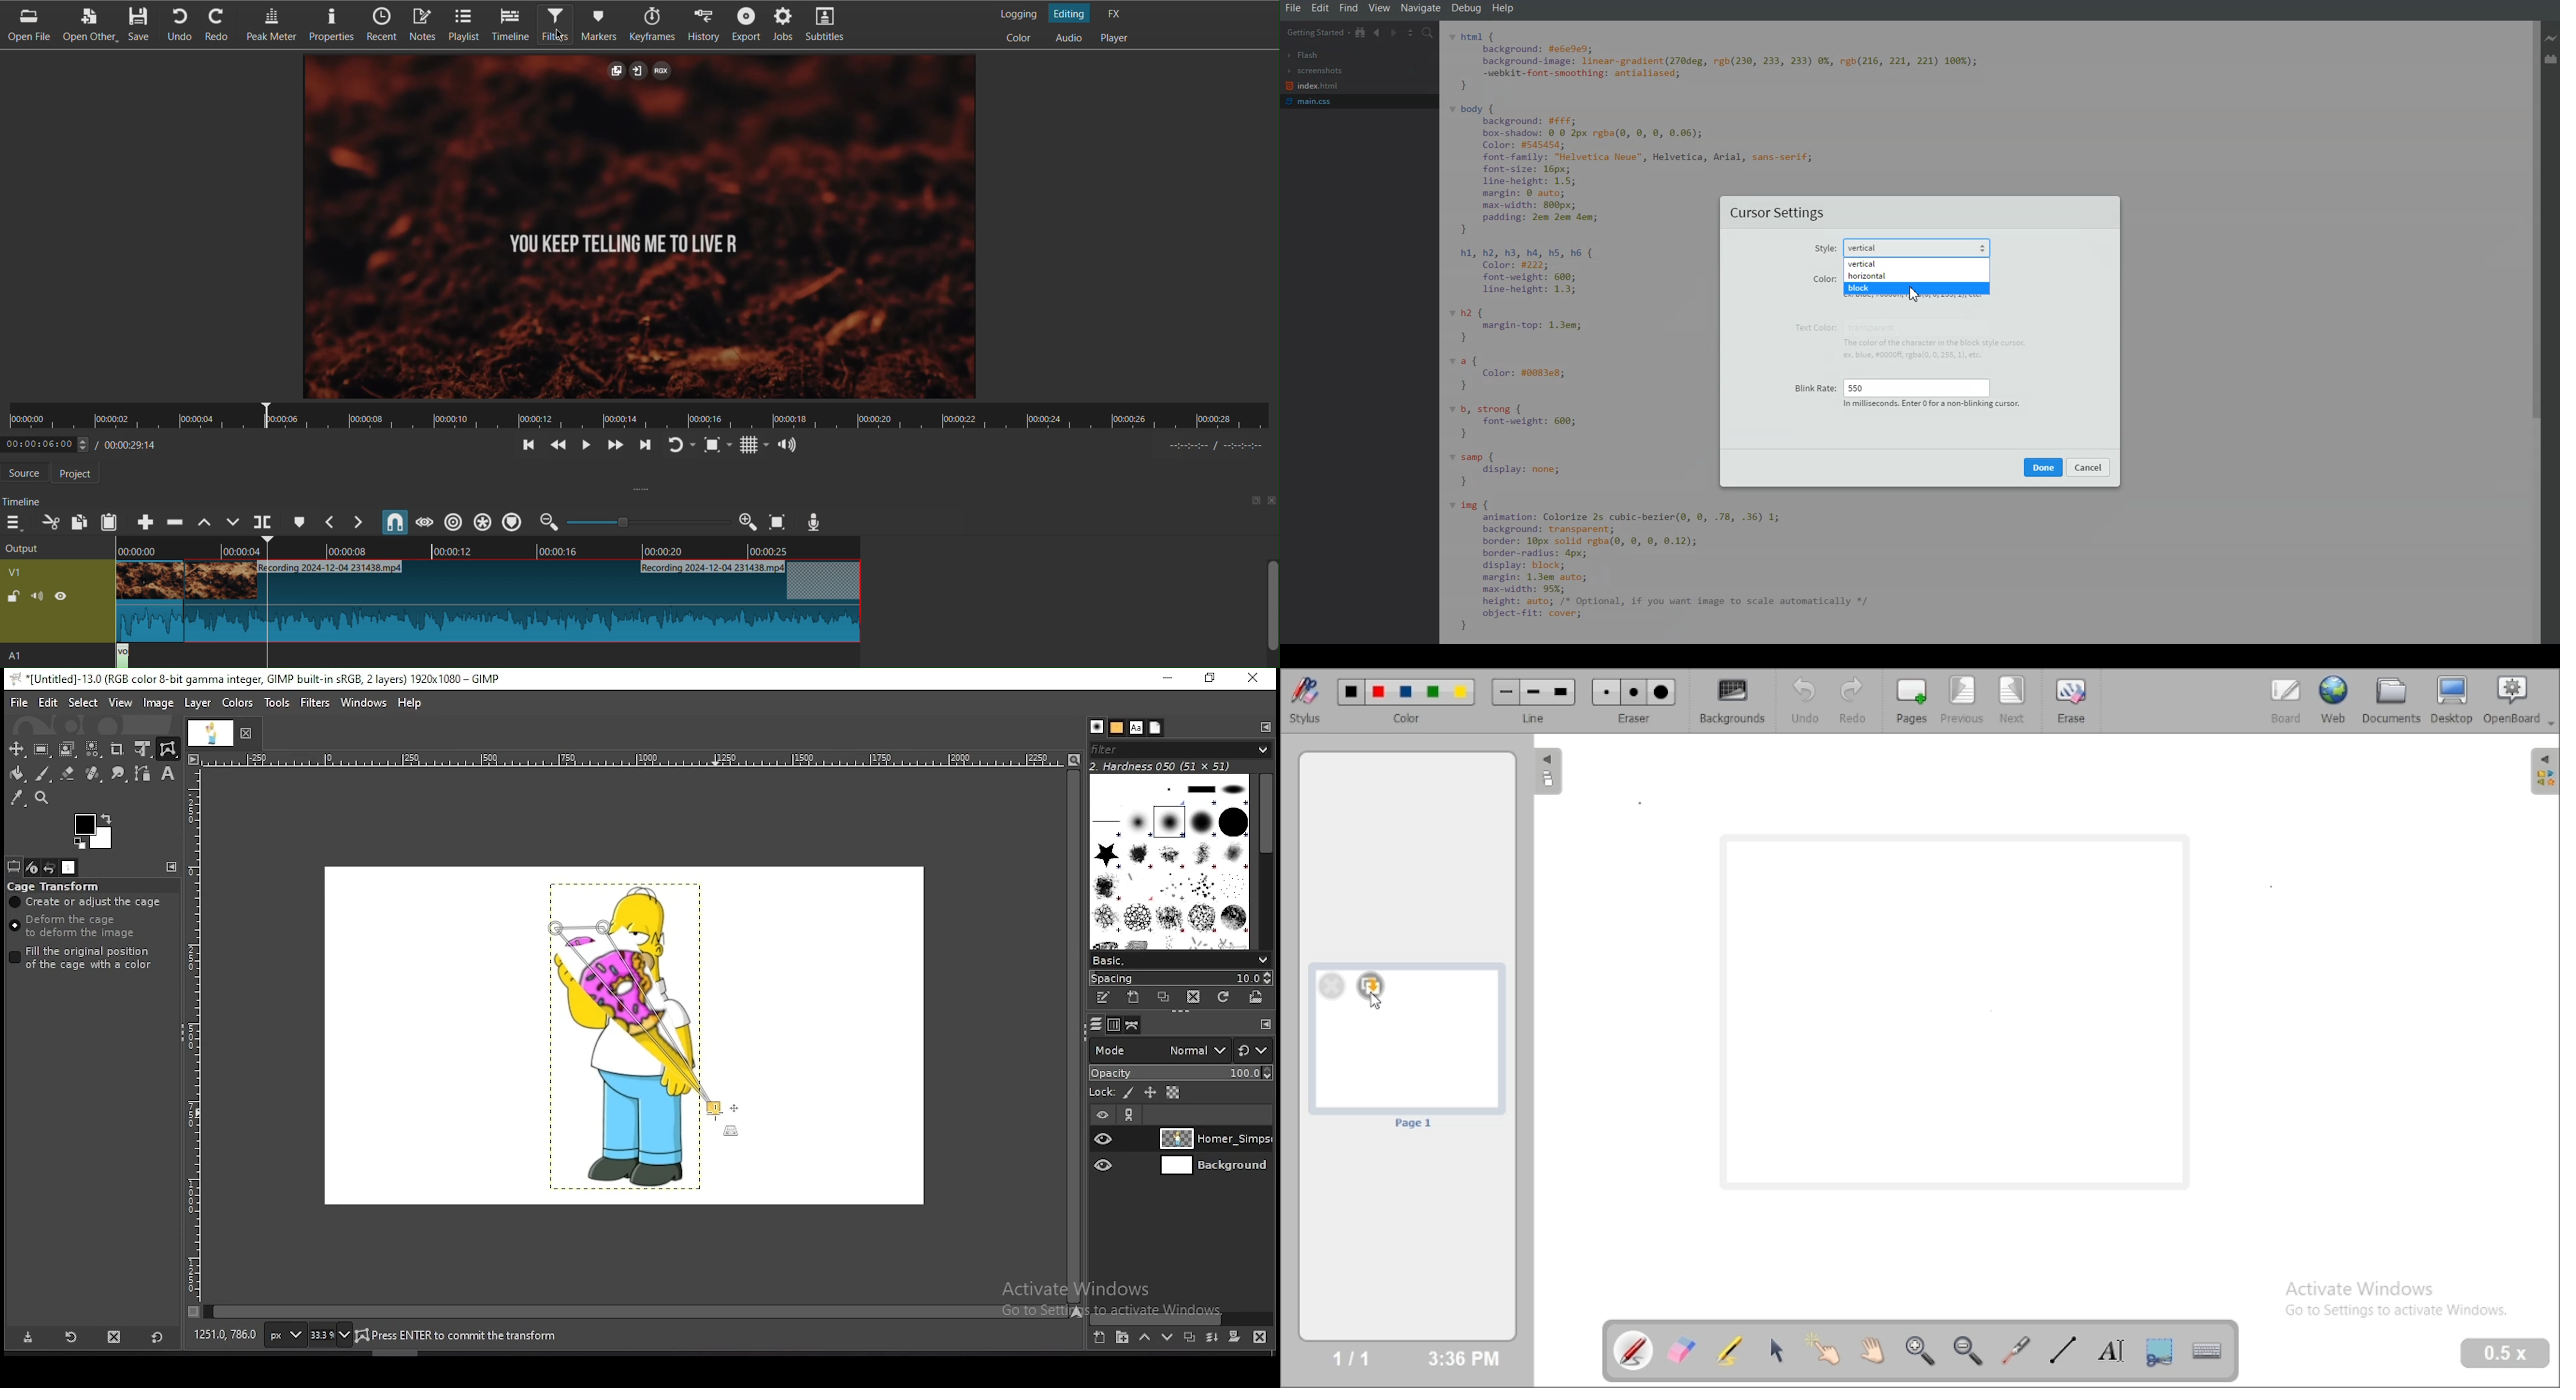 This screenshot has height=1400, width=2576. I want to click on Previous Marker, so click(331, 523).